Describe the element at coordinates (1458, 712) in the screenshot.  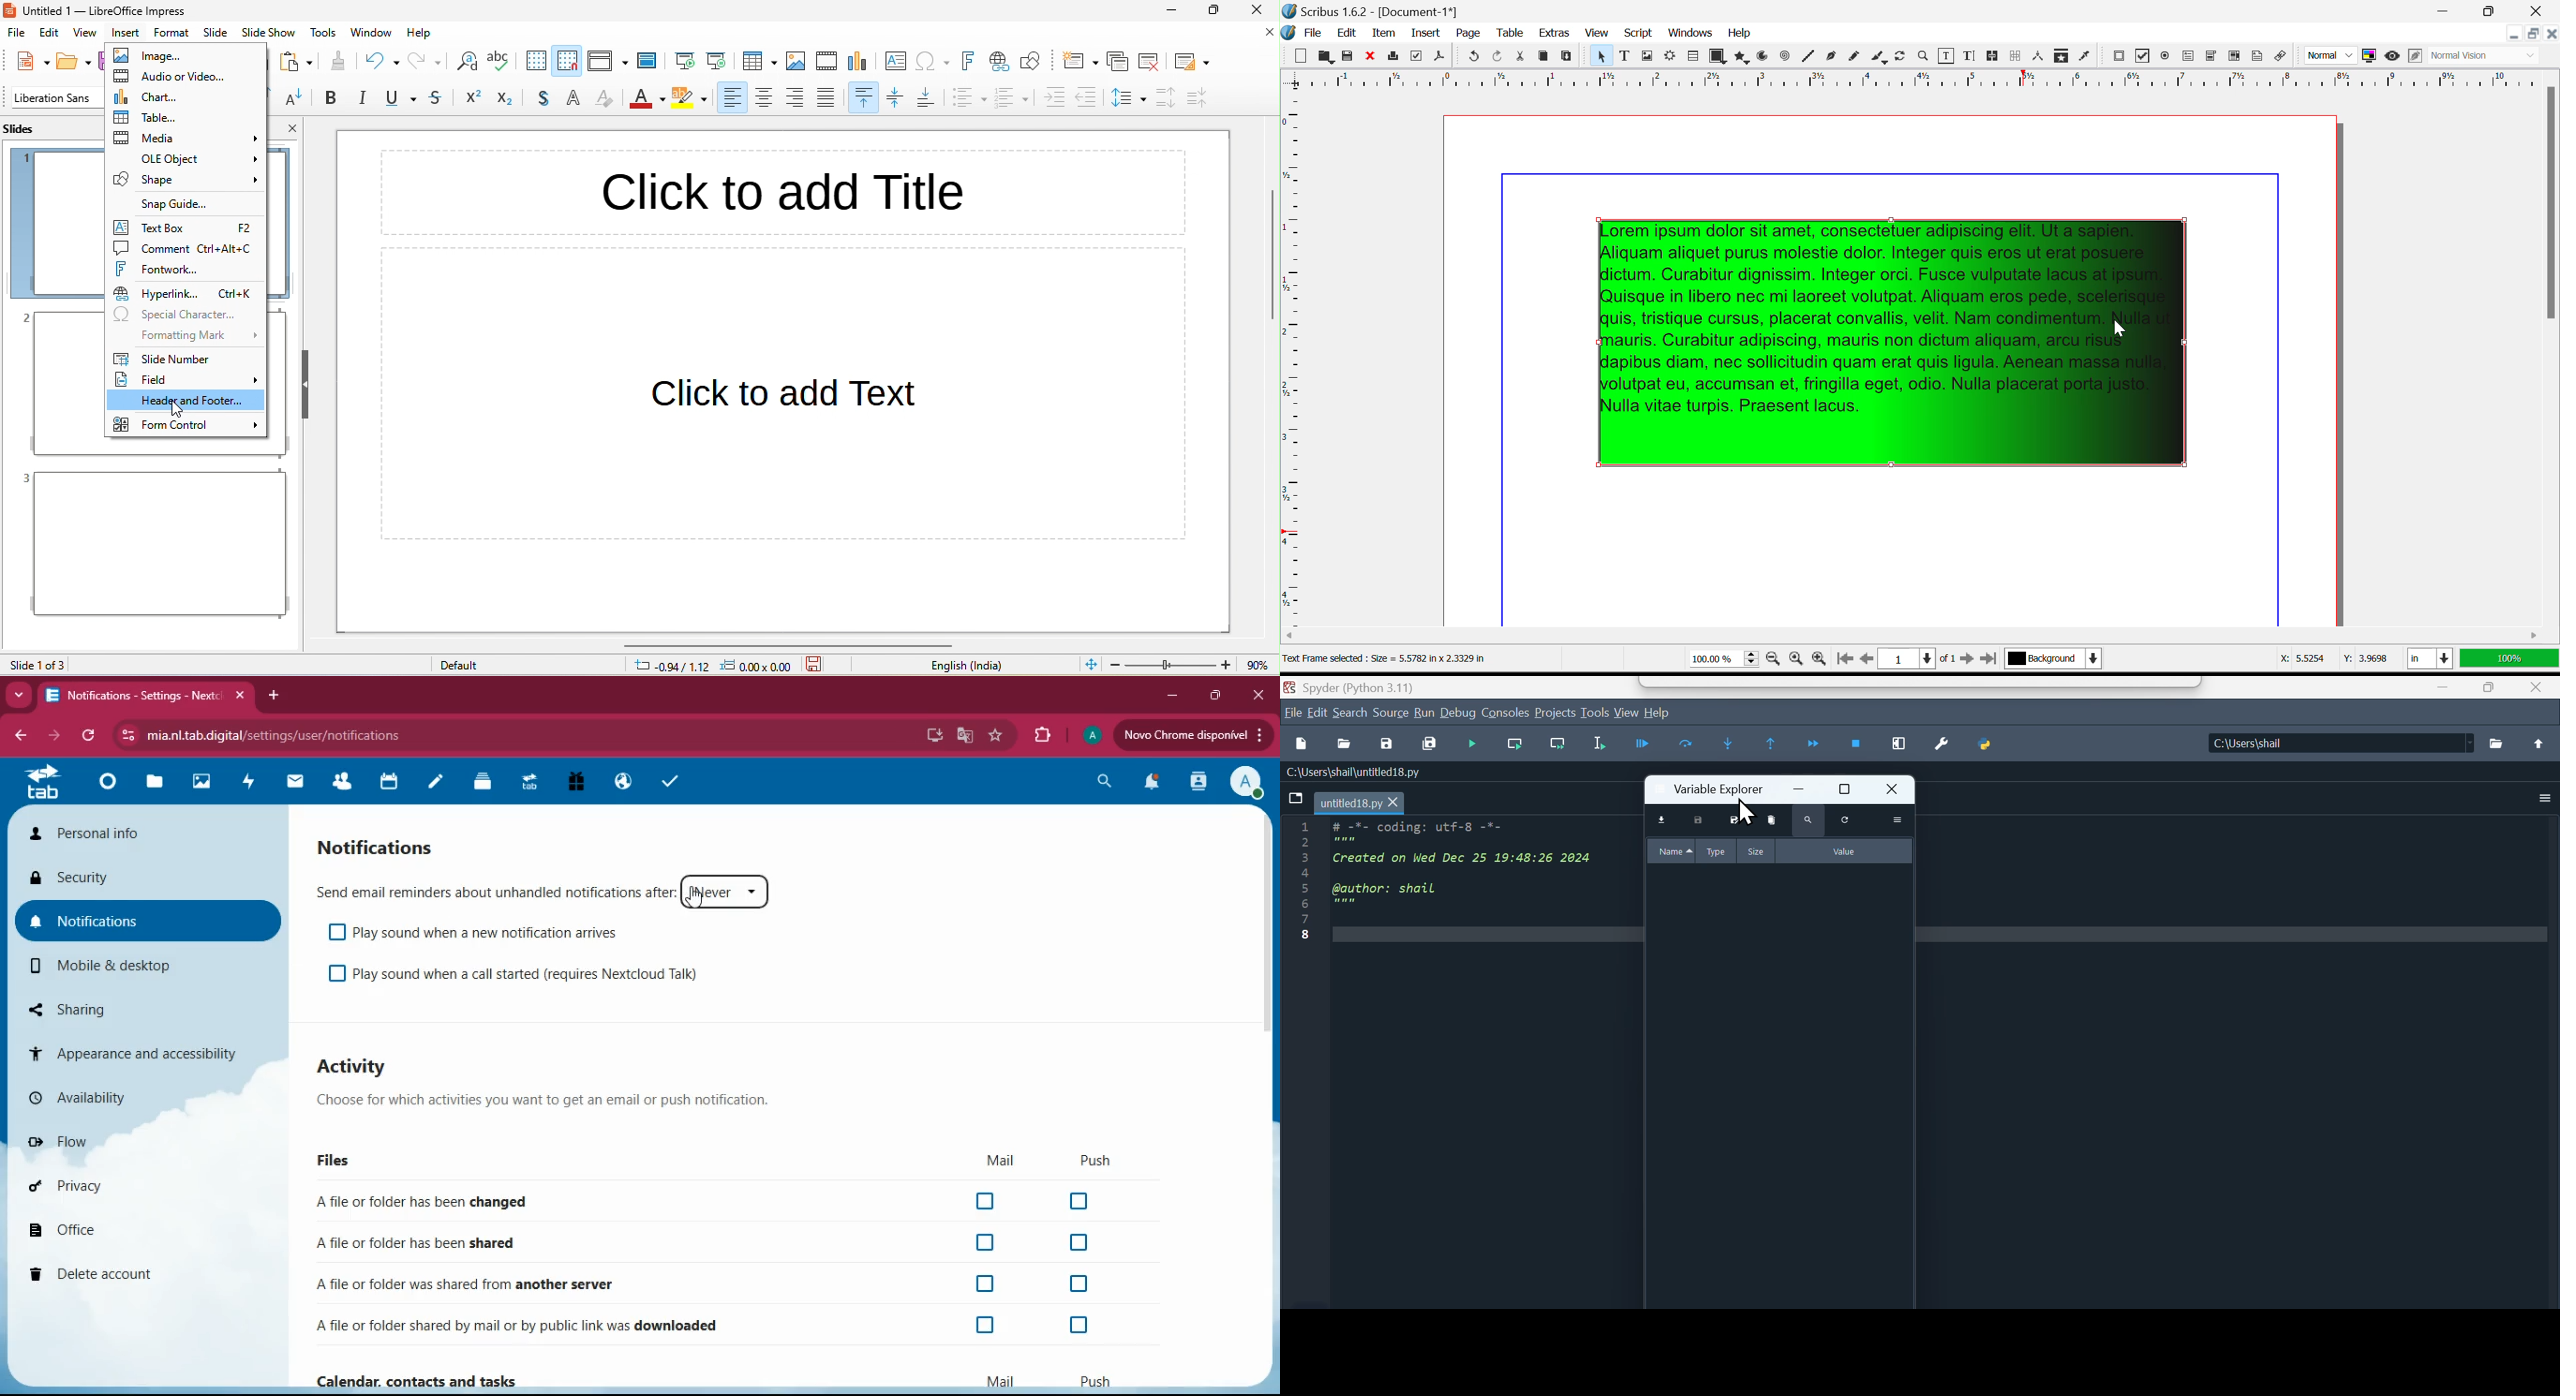
I see `Debug` at that location.